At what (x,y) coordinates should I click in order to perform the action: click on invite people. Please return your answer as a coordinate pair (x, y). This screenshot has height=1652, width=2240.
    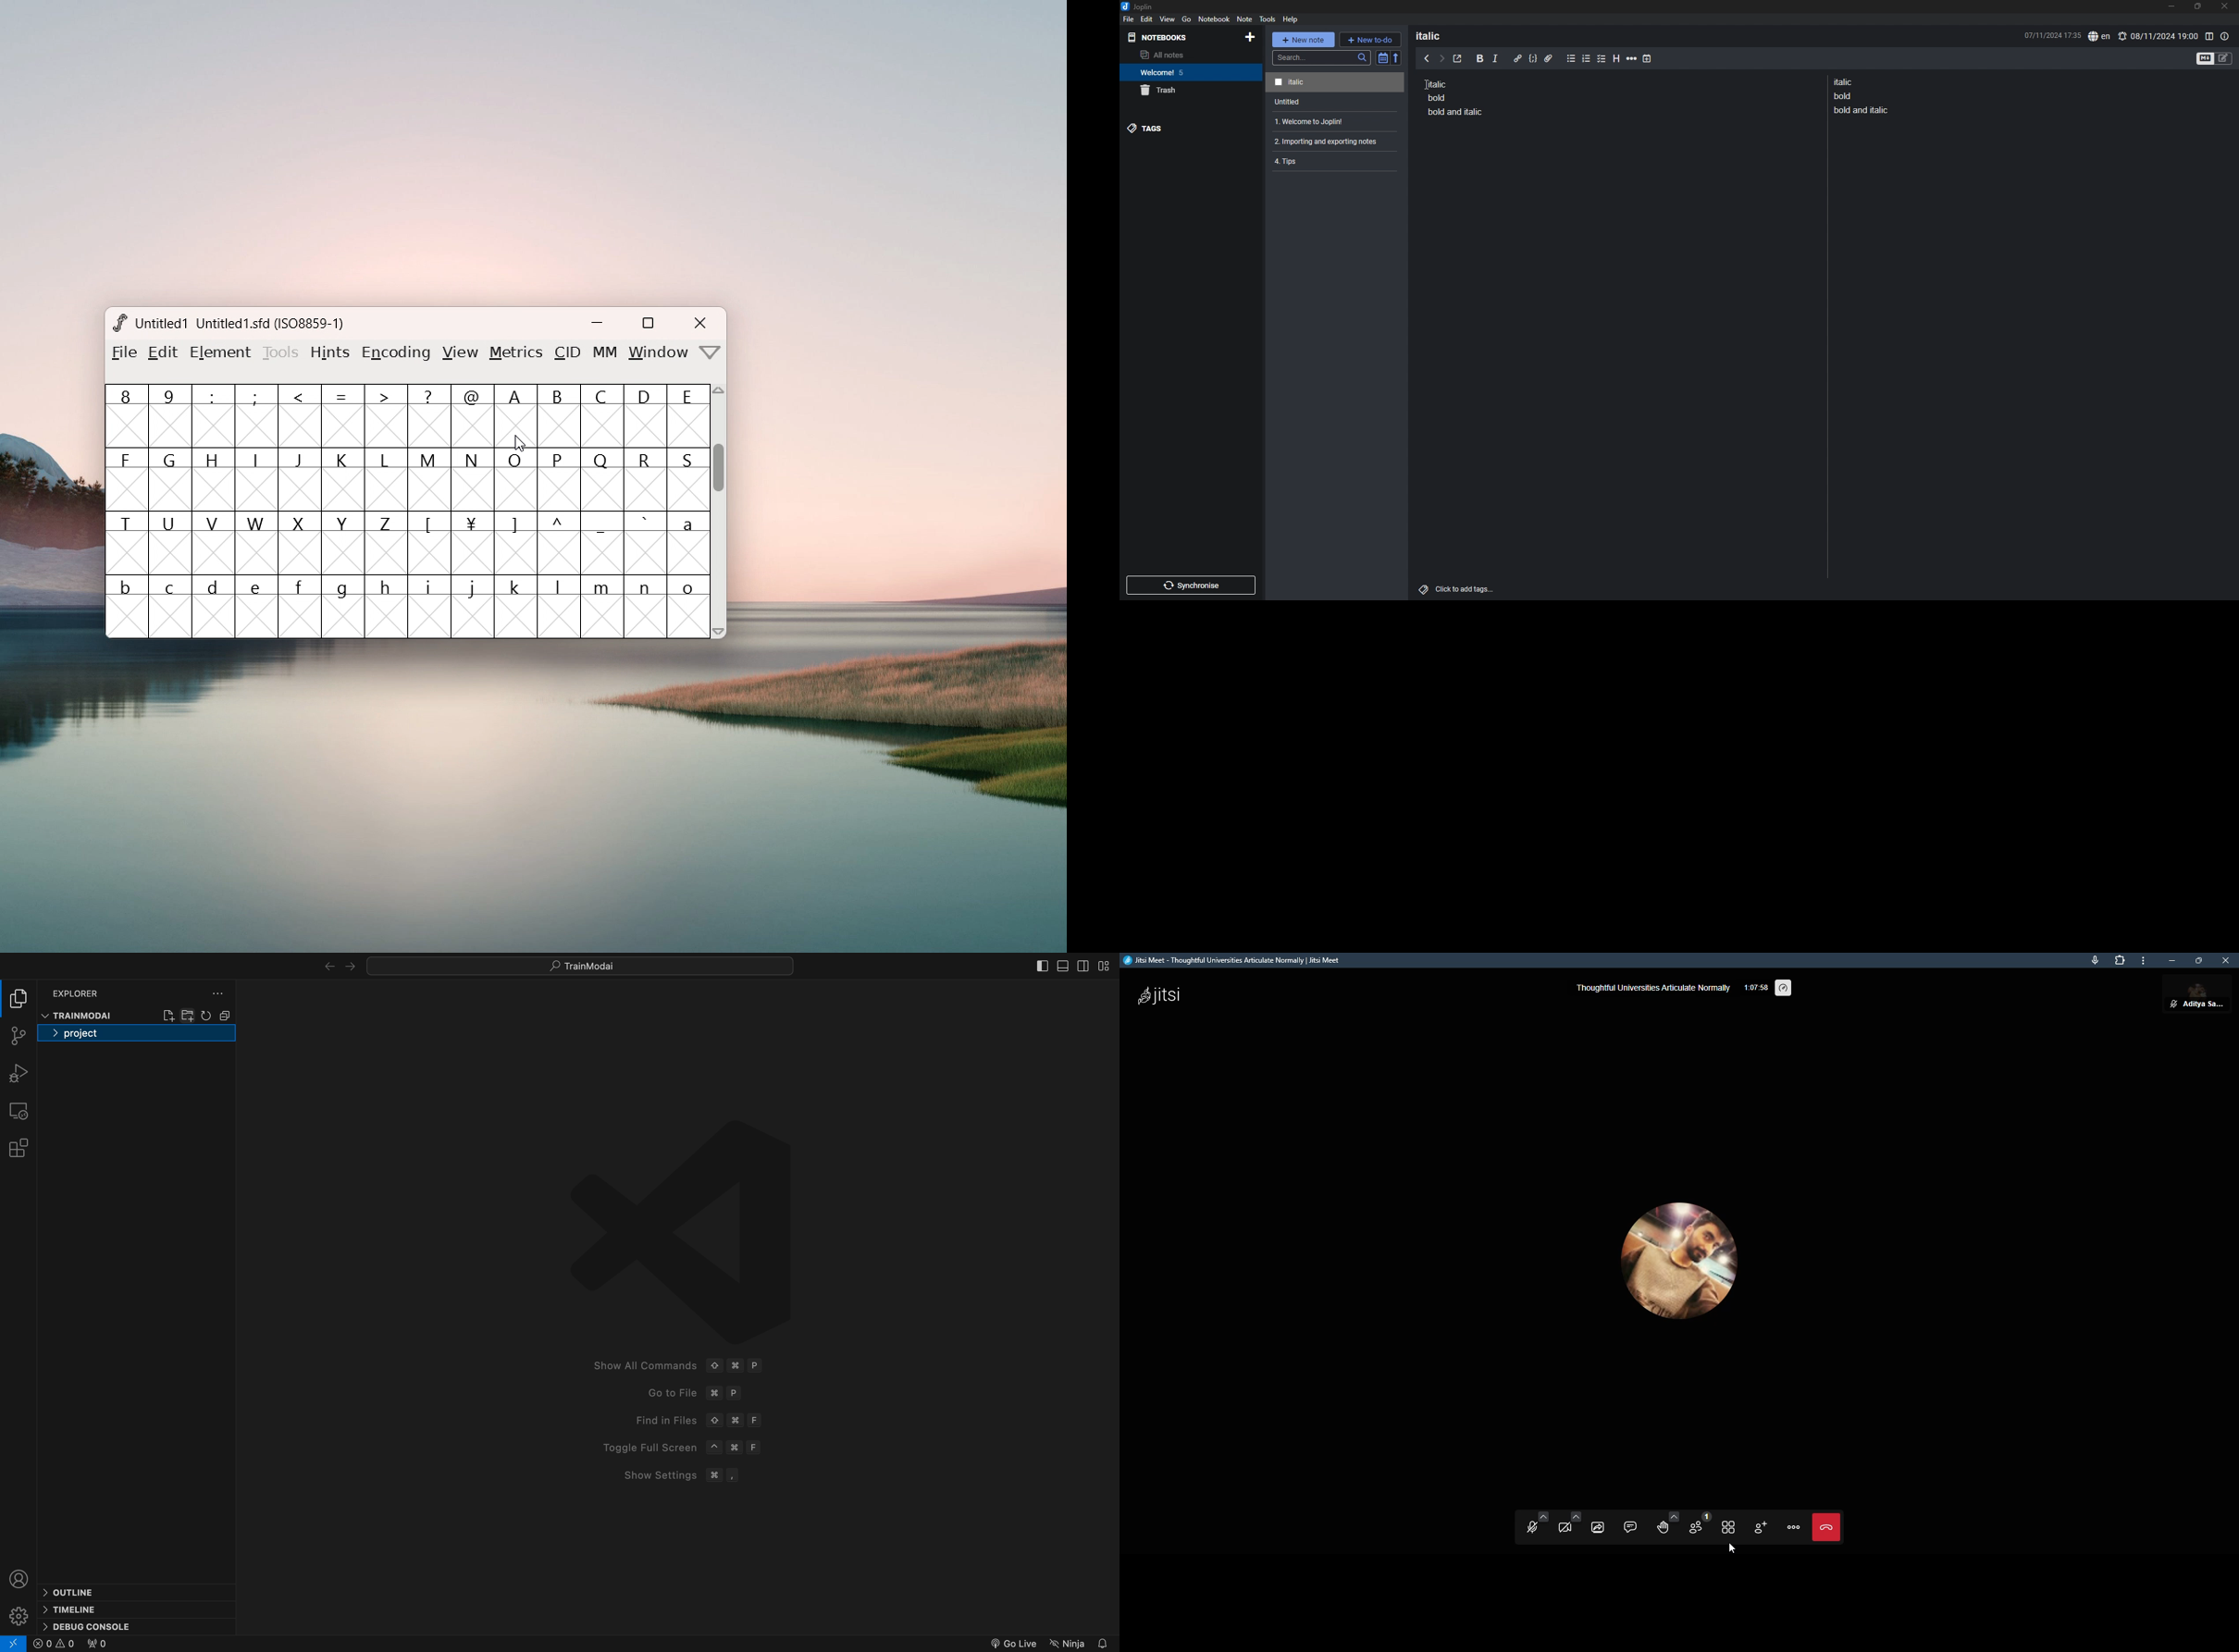
    Looking at the image, I should click on (1763, 1526).